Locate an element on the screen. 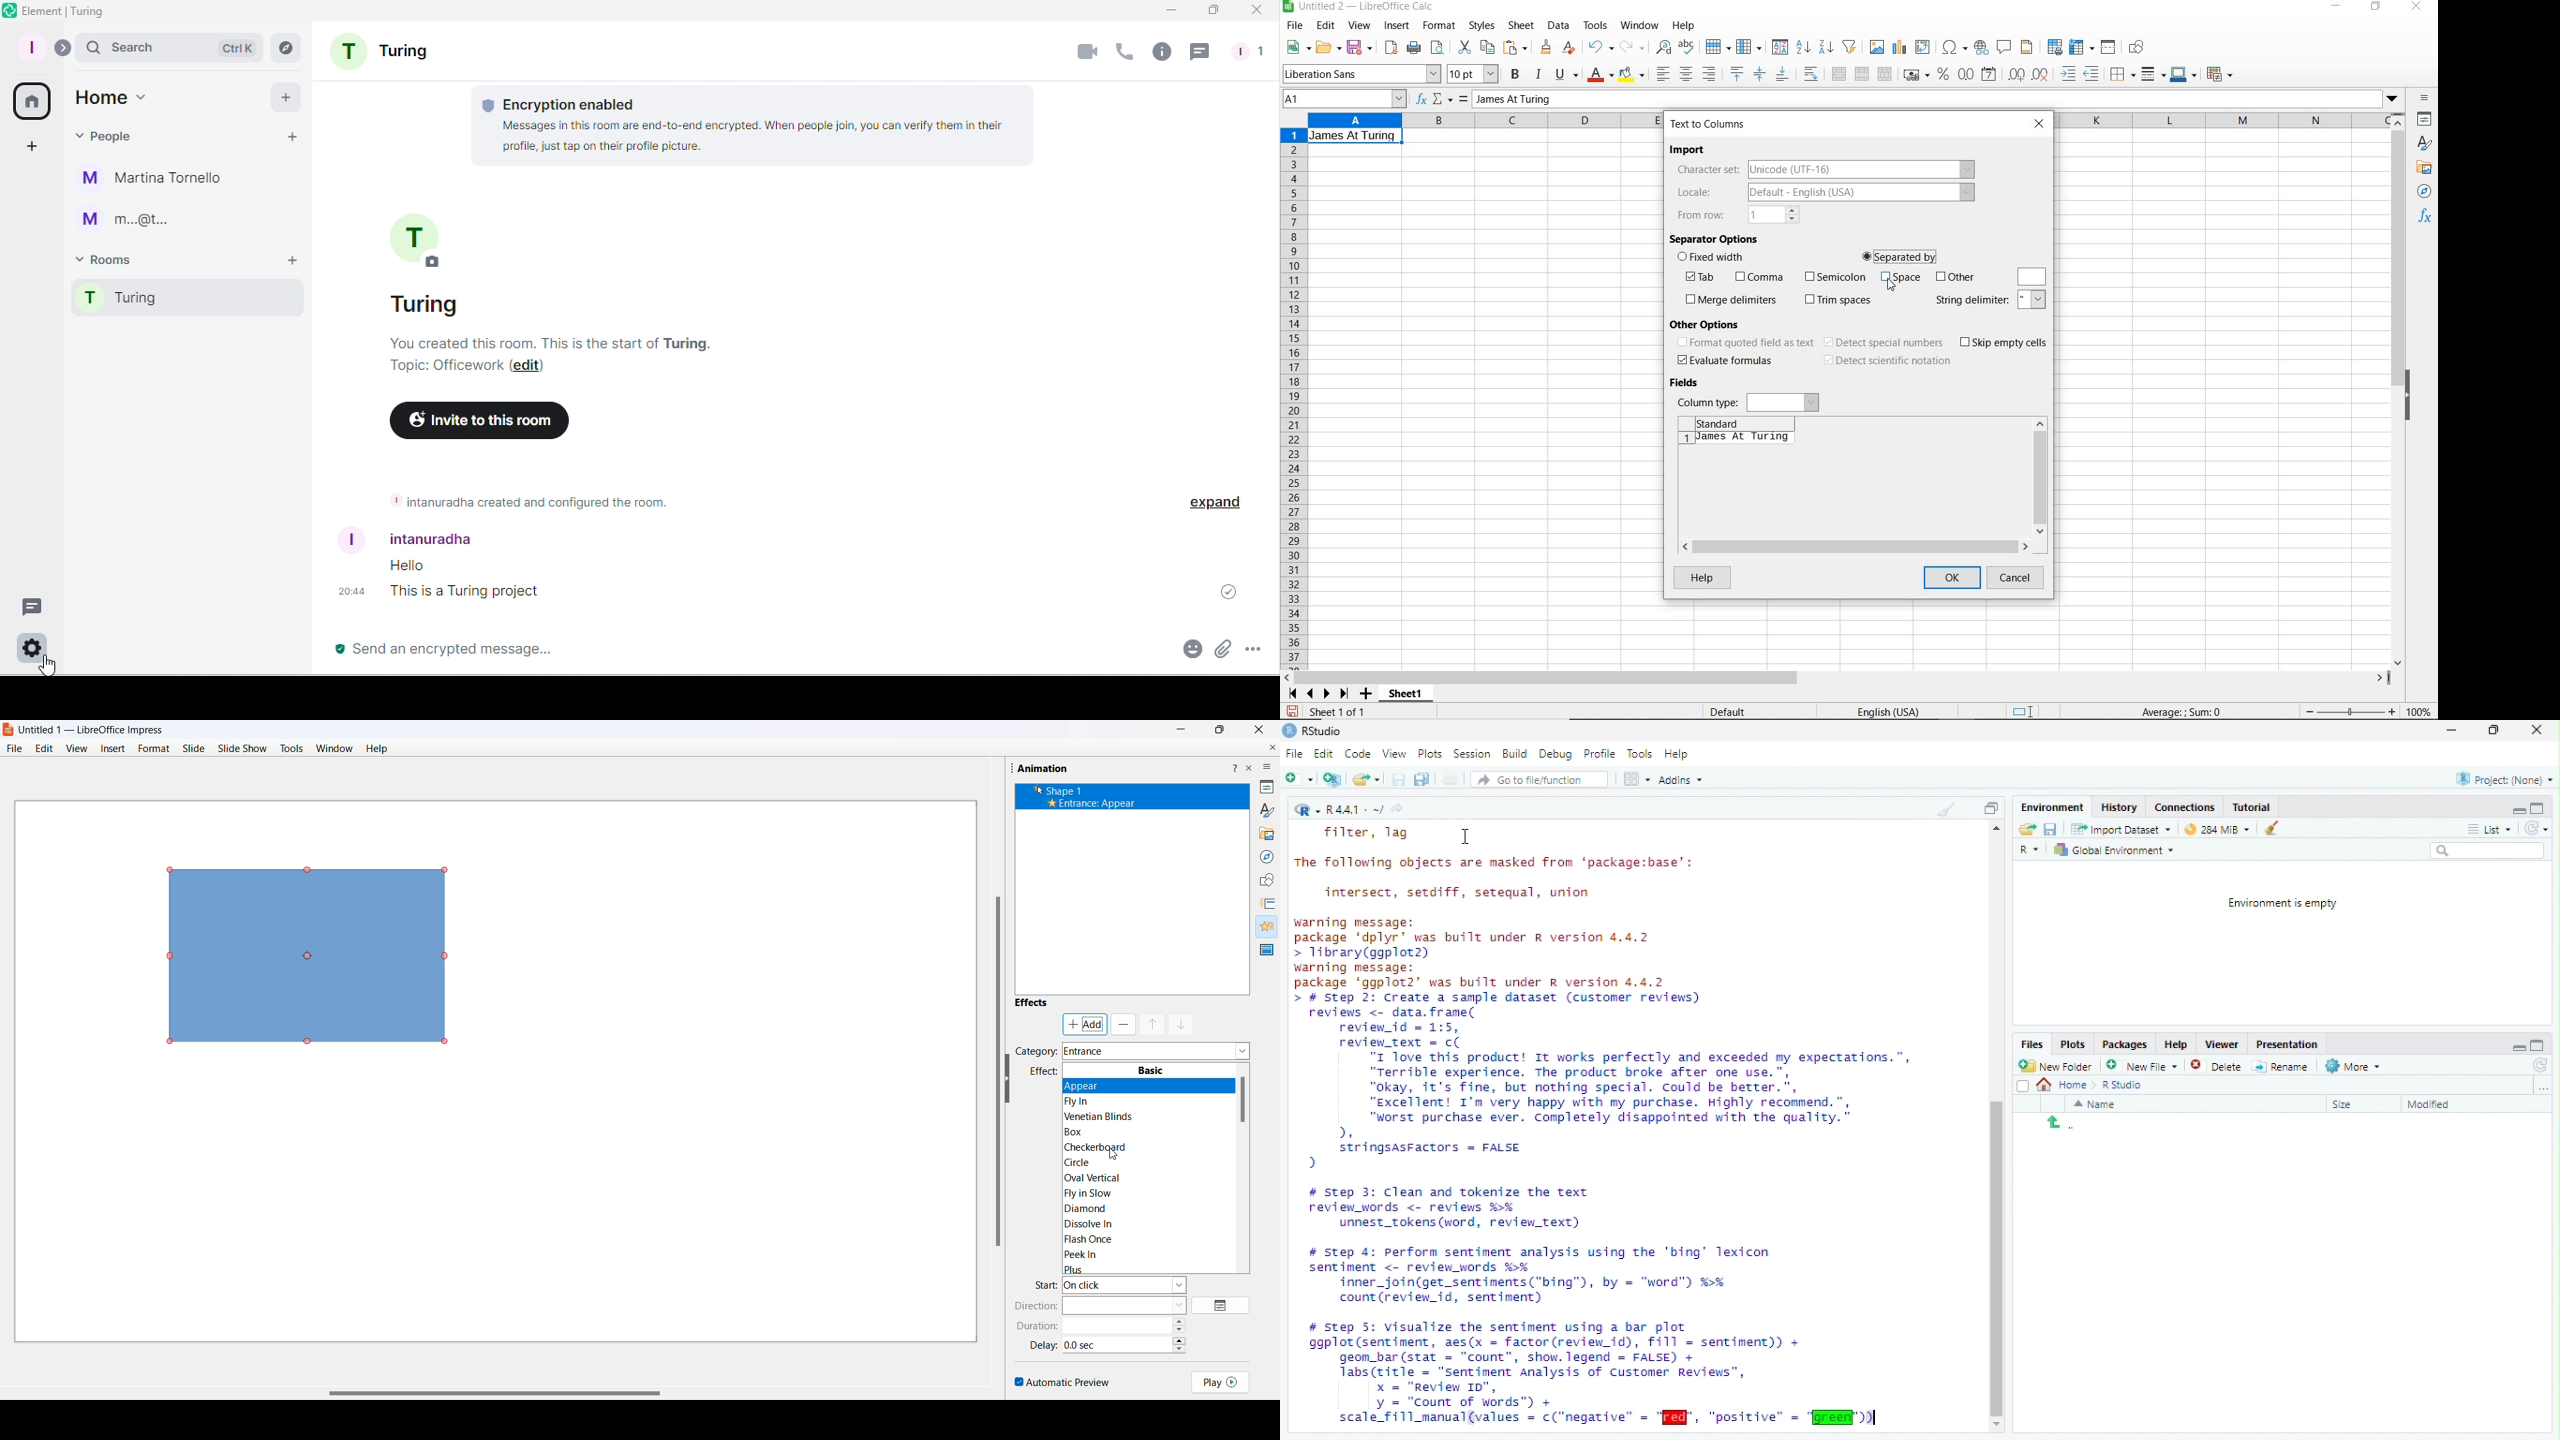 This screenshot has width=2576, height=1456. functions is located at coordinates (2426, 217).